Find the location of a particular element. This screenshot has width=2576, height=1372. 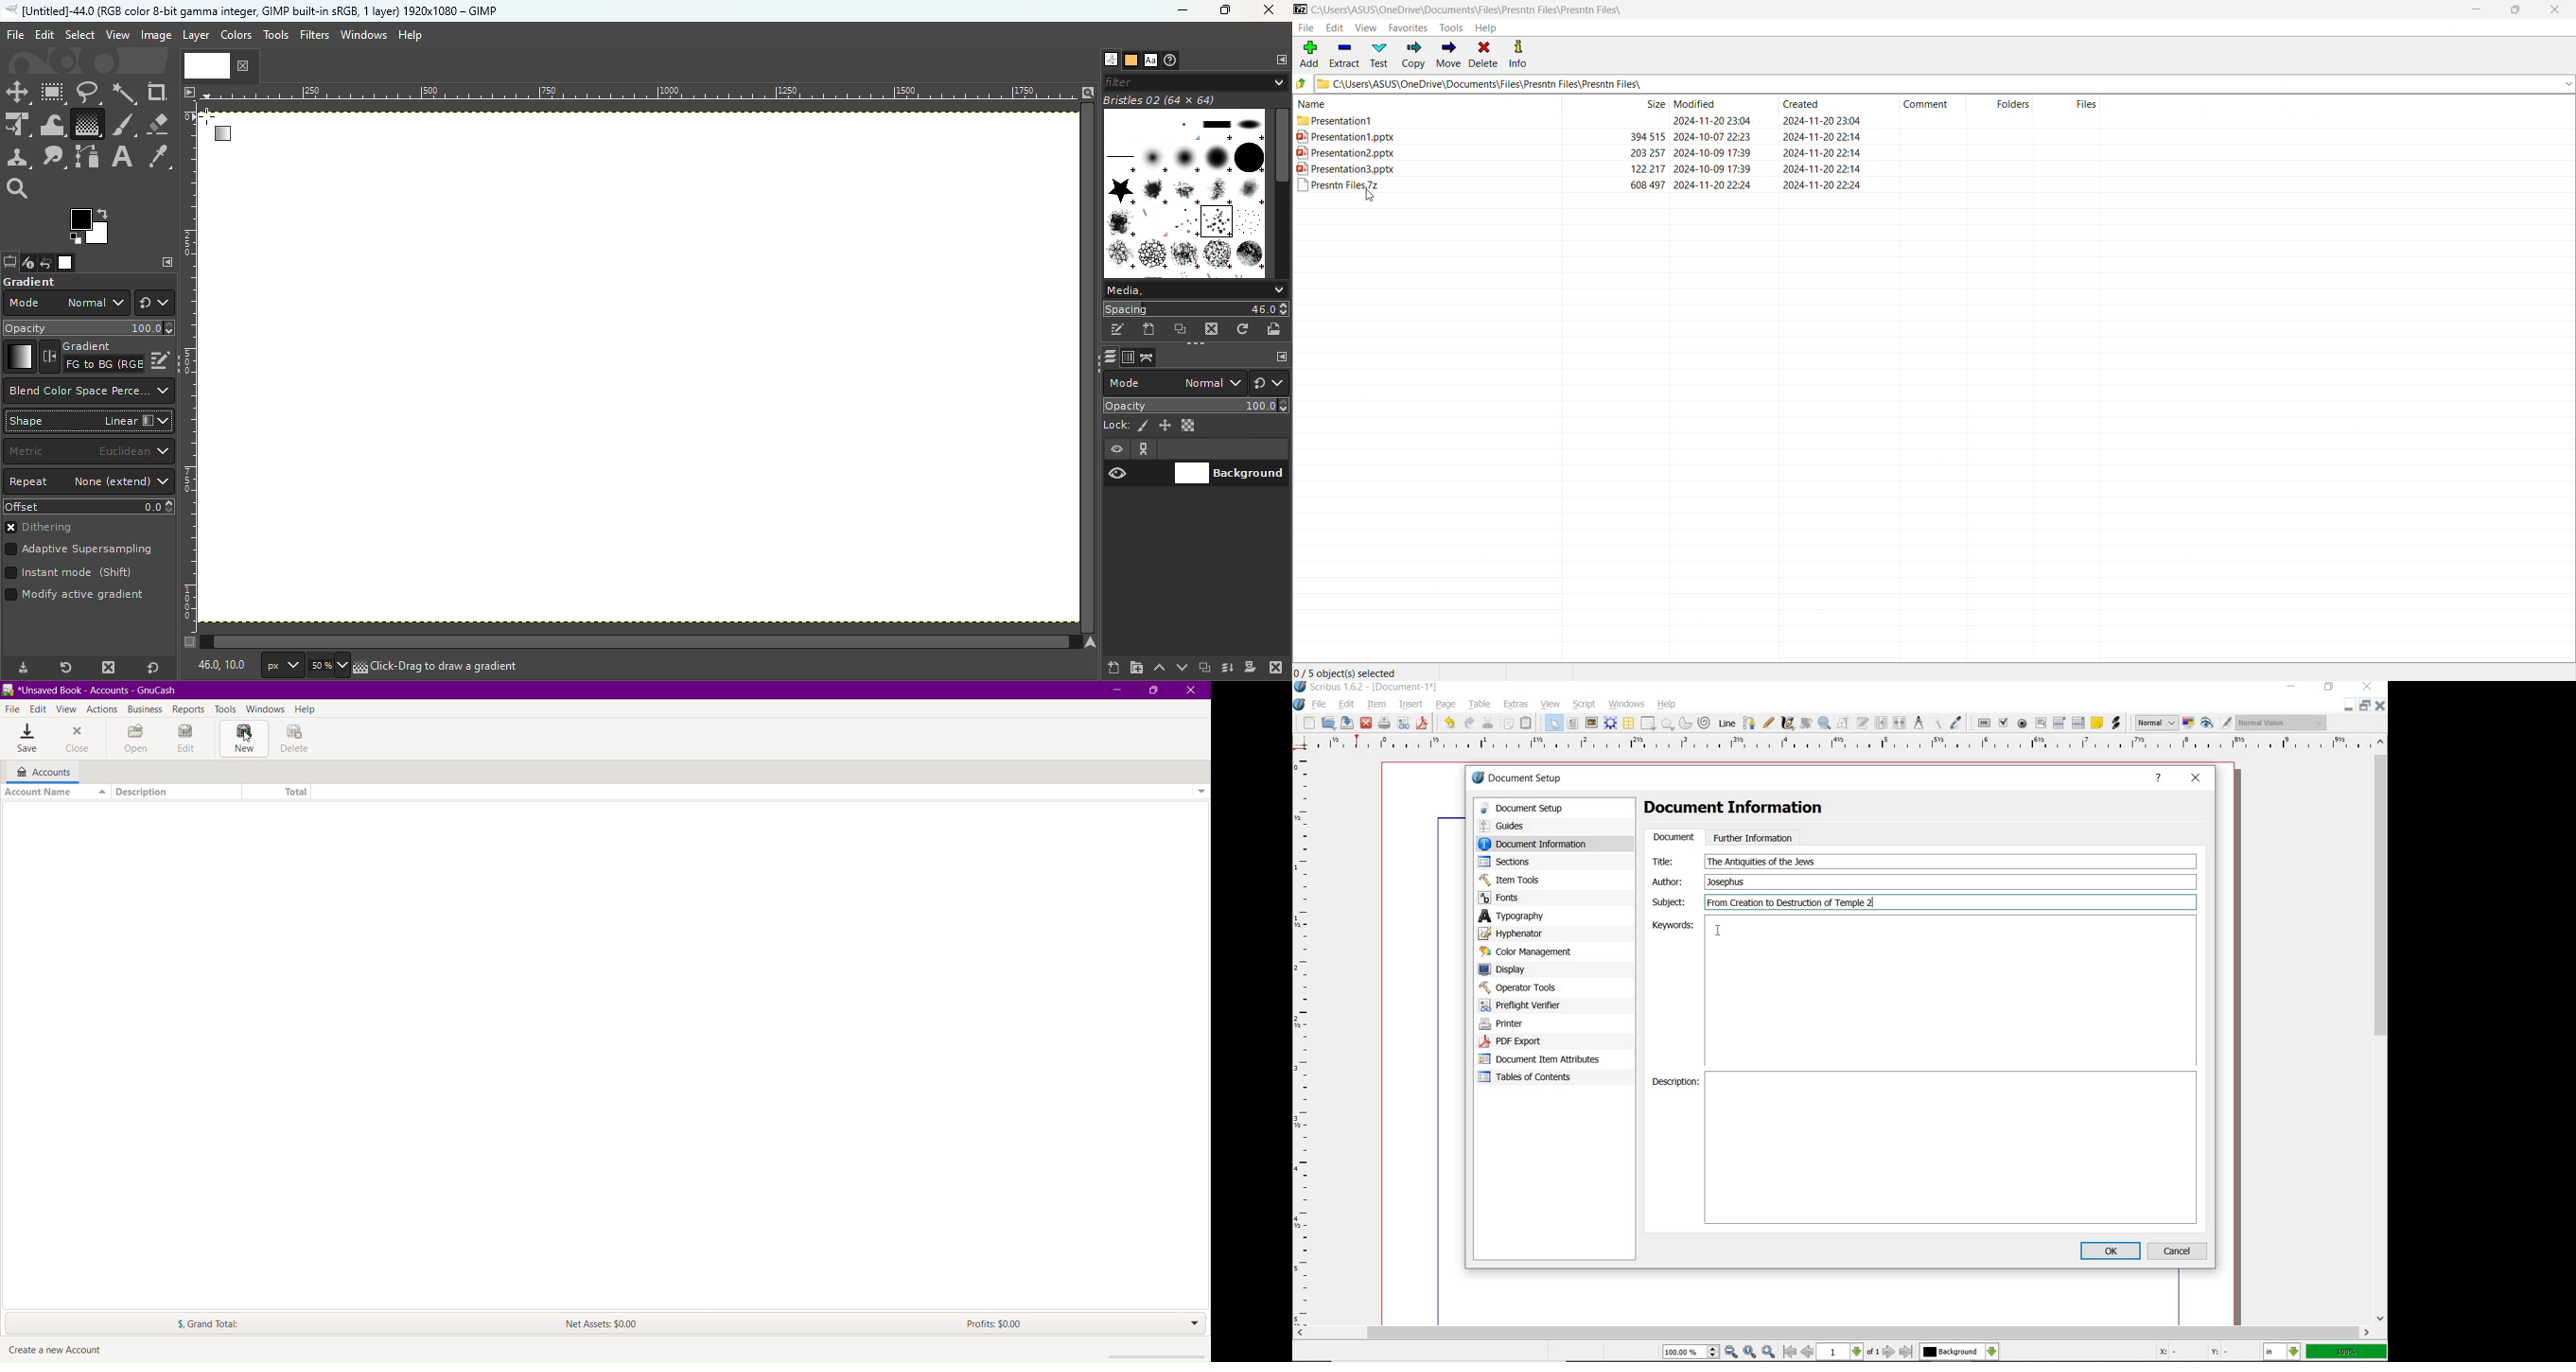

2024-11-20 23:04 is located at coordinates (1713, 119).